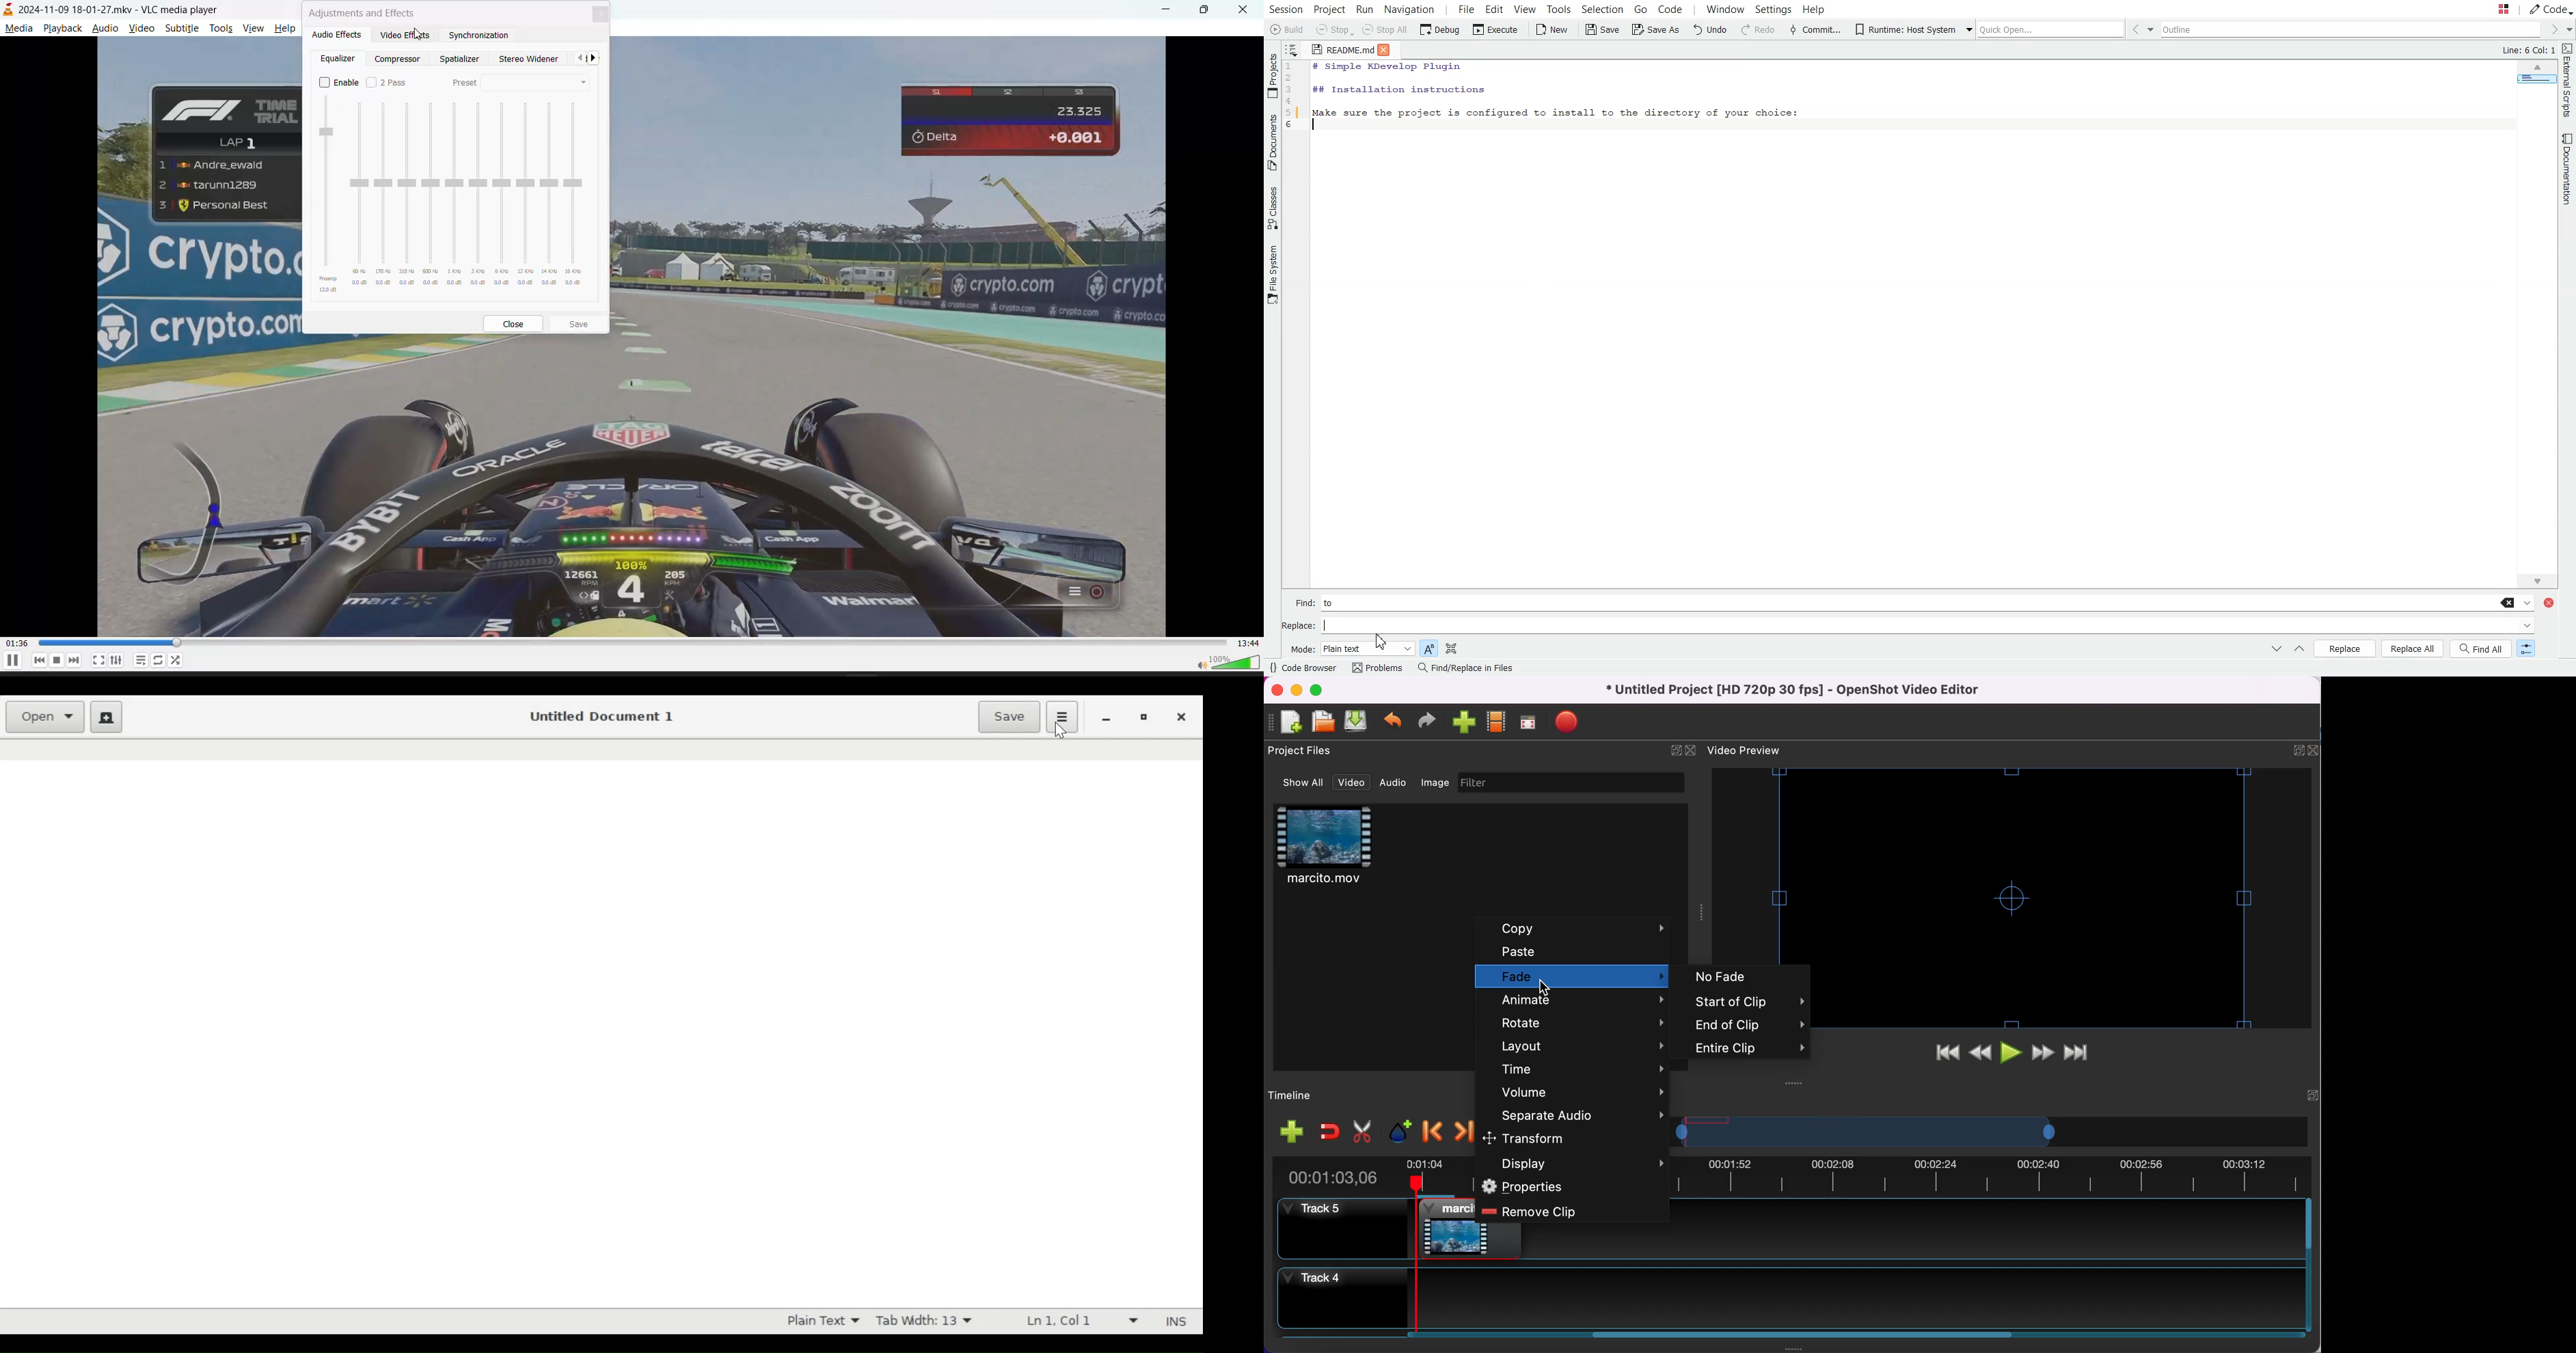 Image resolution: width=2576 pixels, height=1372 pixels. Describe the element at coordinates (1562, 1188) in the screenshot. I see `properties` at that location.